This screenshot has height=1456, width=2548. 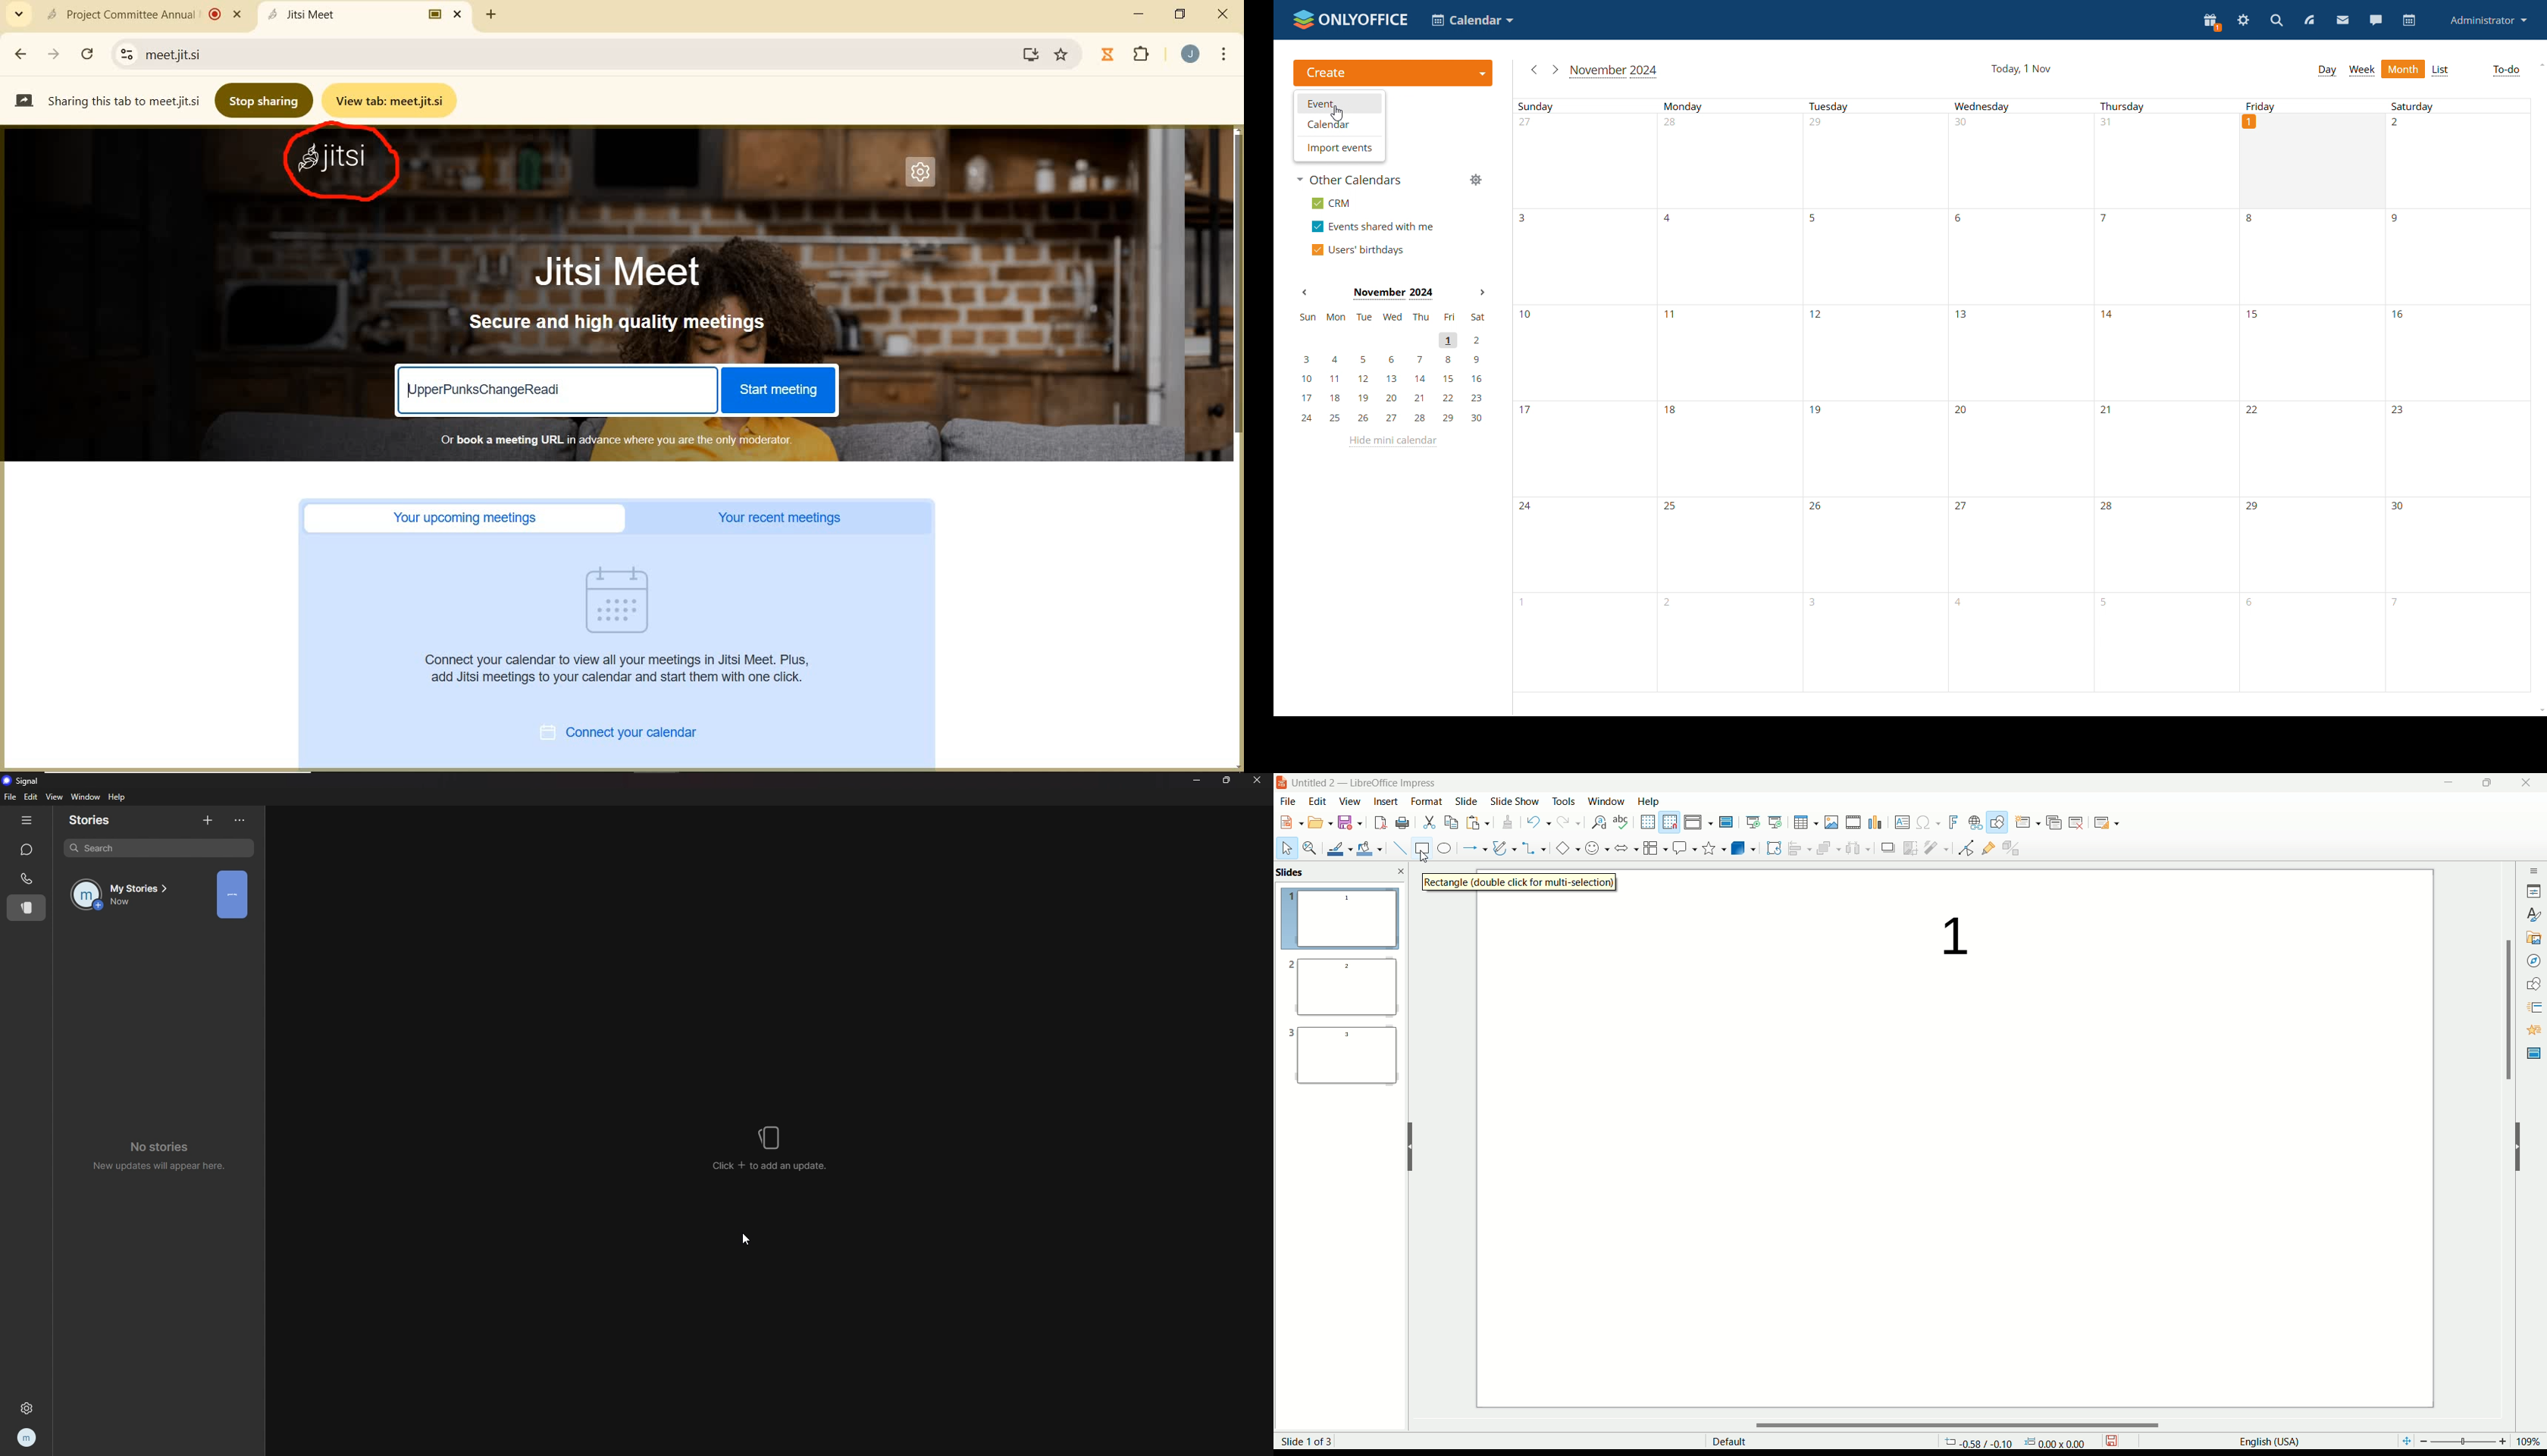 What do you see at coordinates (1774, 847) in the screenshot?
I see `rotate` at bounding box center [1774, 847].